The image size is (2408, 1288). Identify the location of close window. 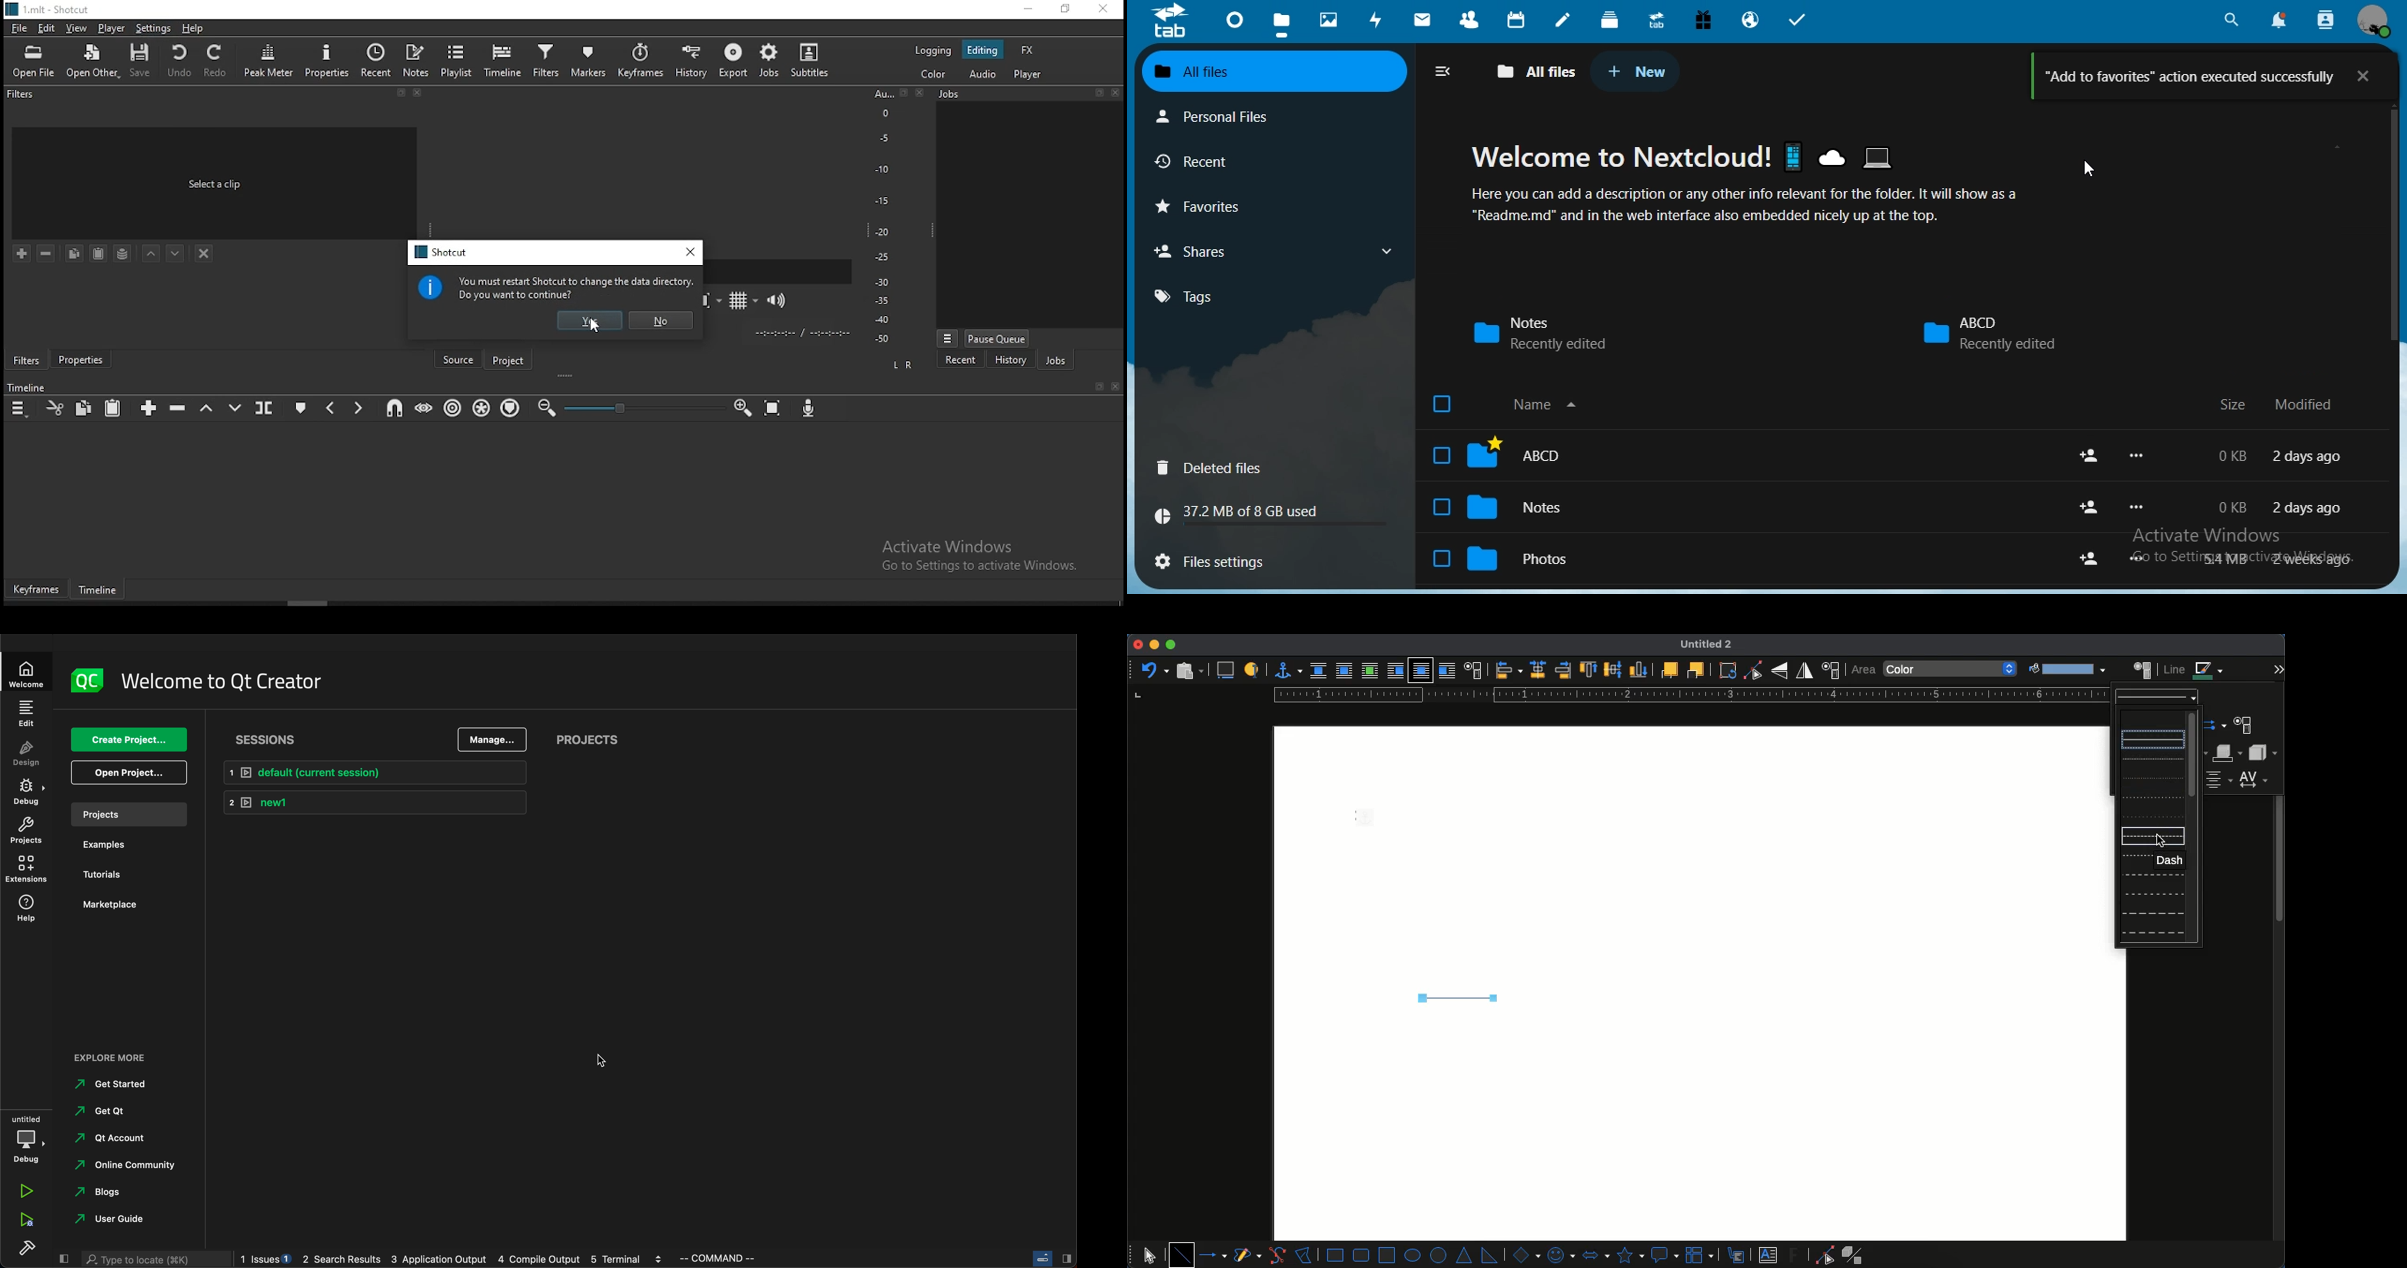
(689, 254).